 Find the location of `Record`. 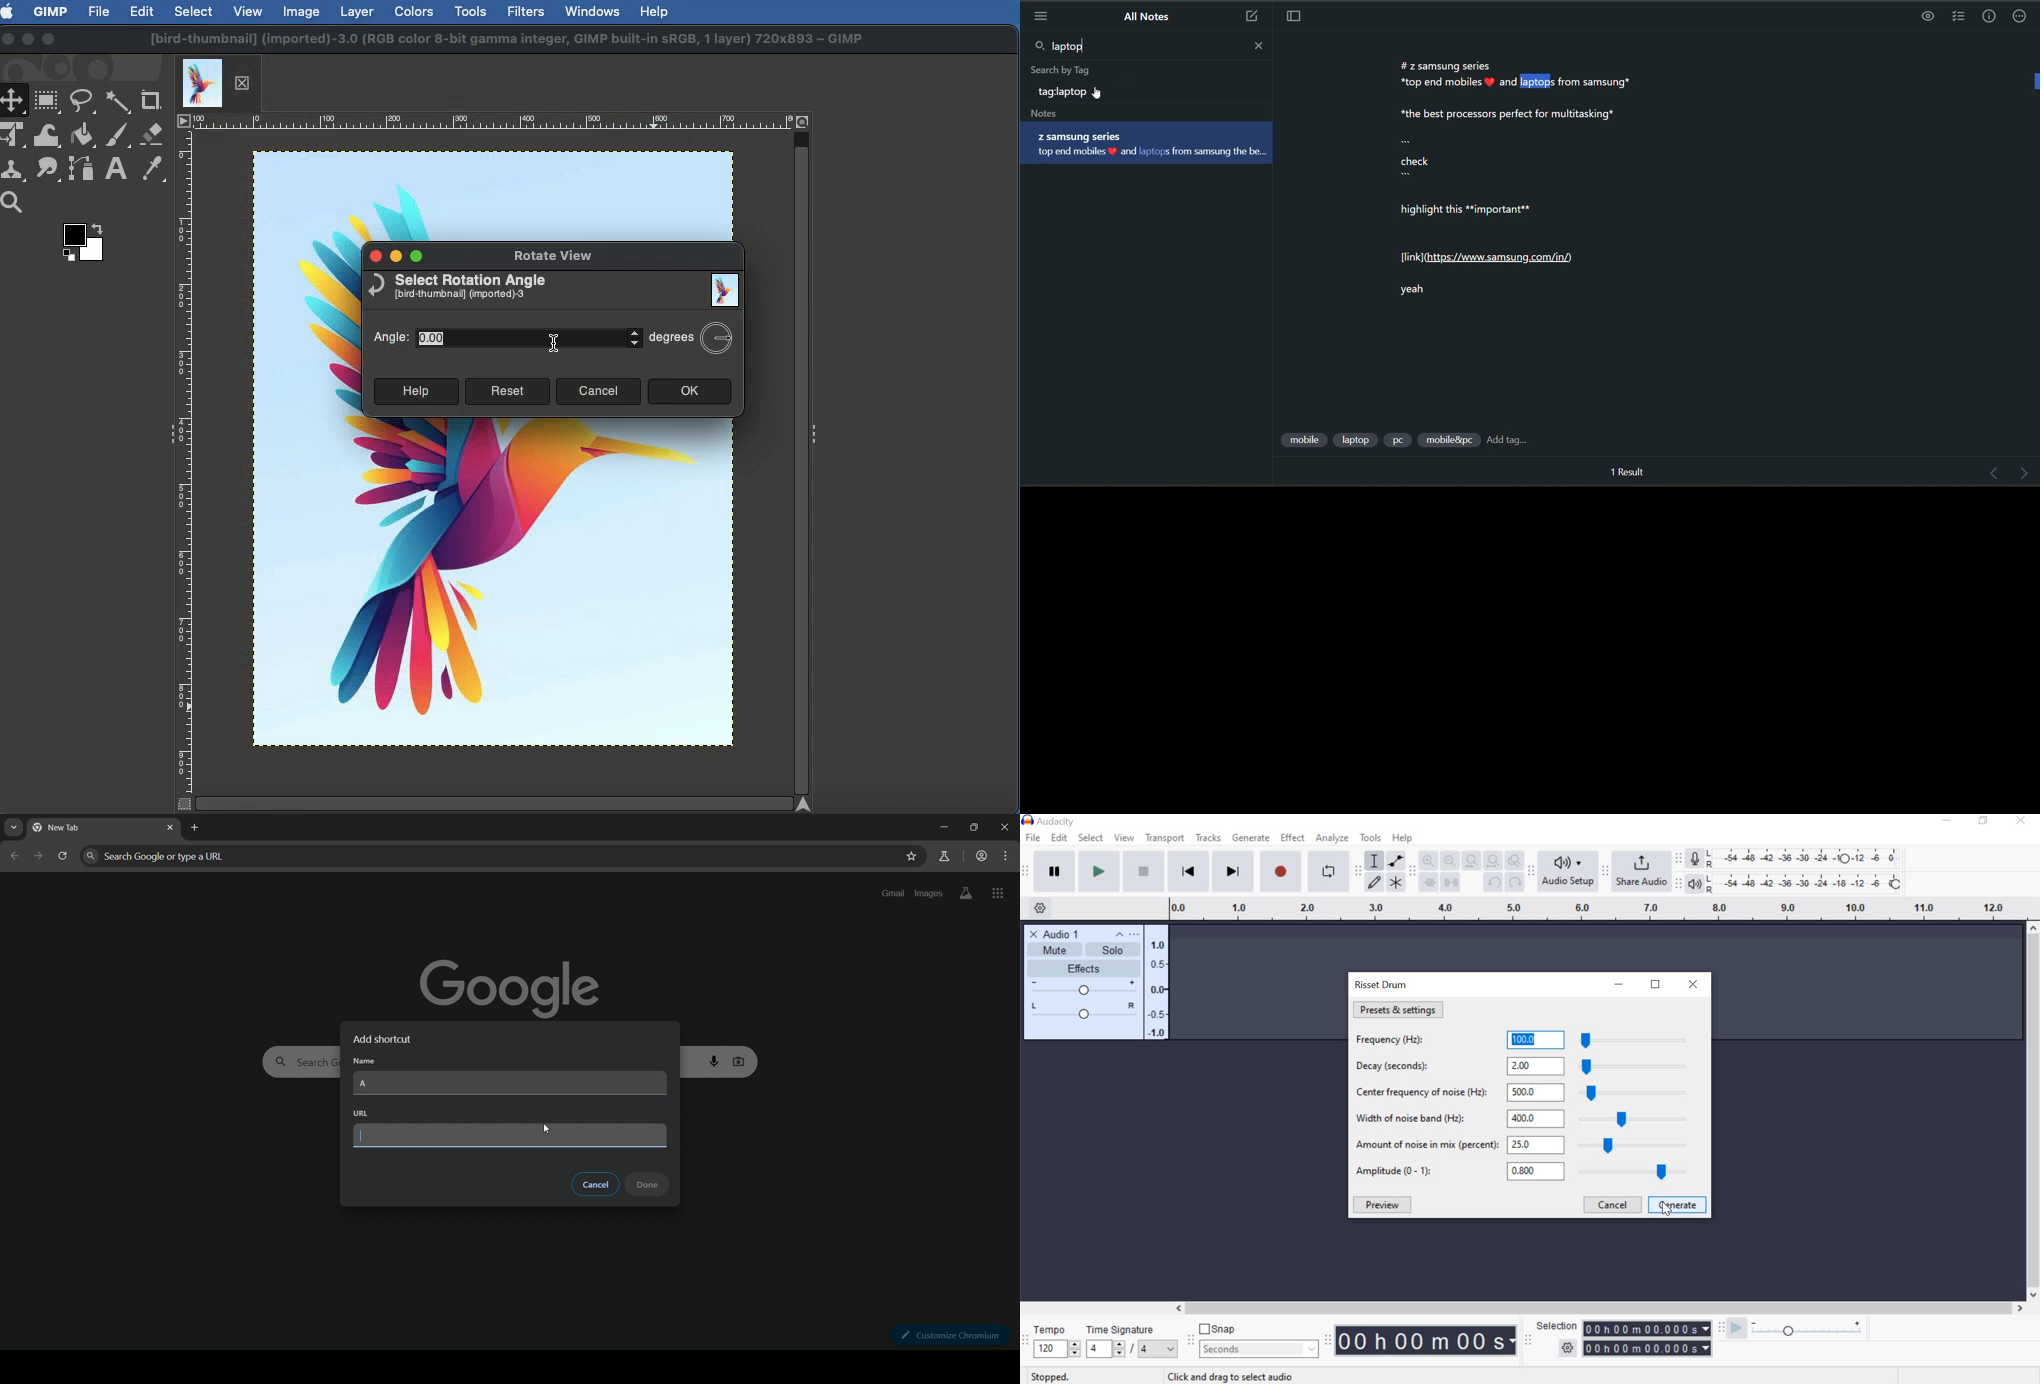

Record is located at coordinates (1281, 871).